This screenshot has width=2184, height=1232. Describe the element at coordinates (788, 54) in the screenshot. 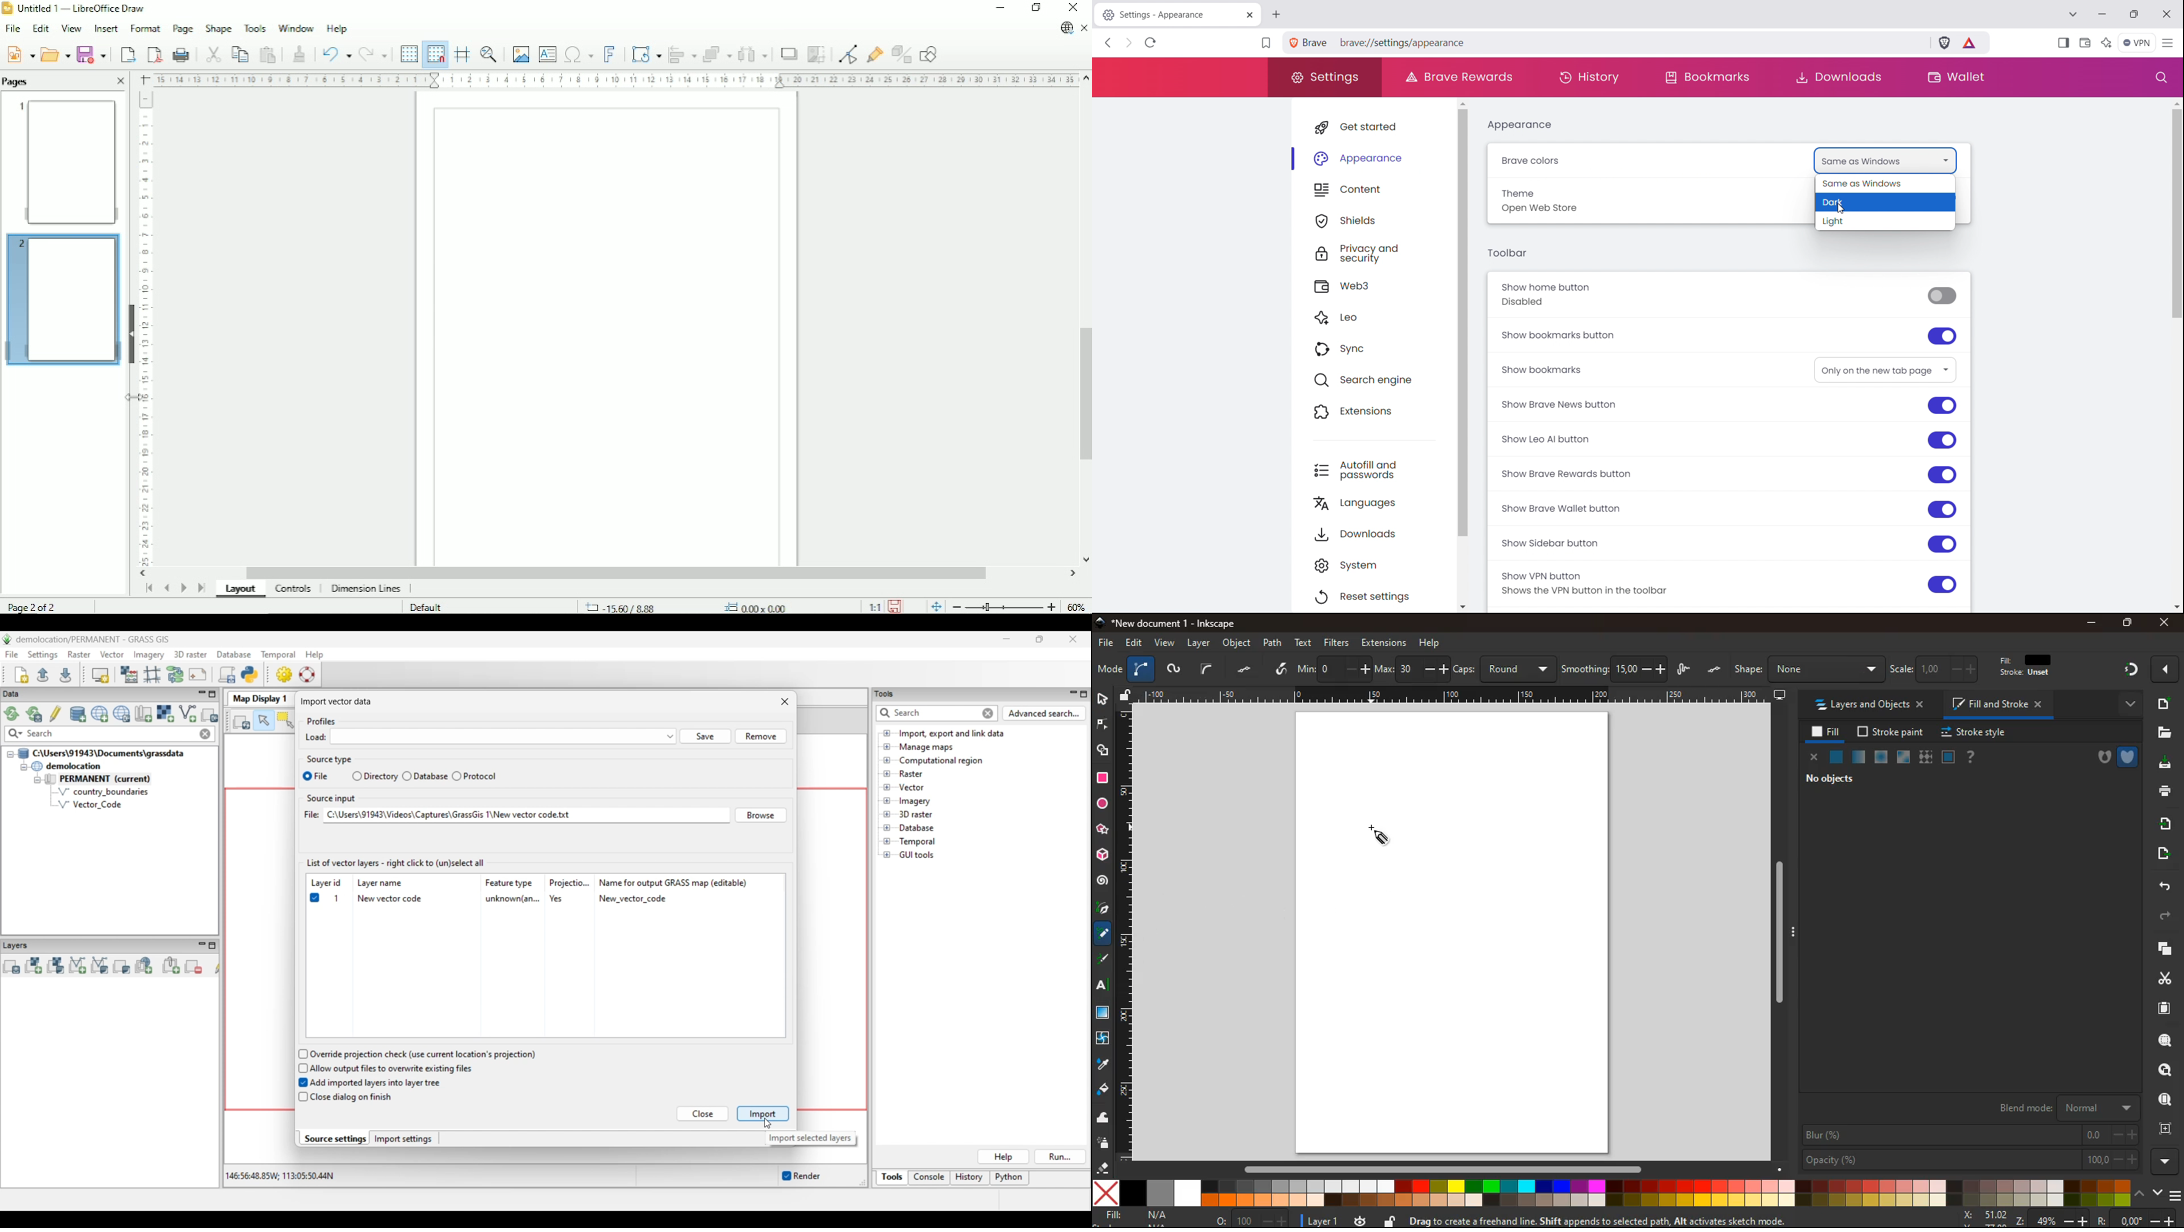

I see `Shadow` at that location.